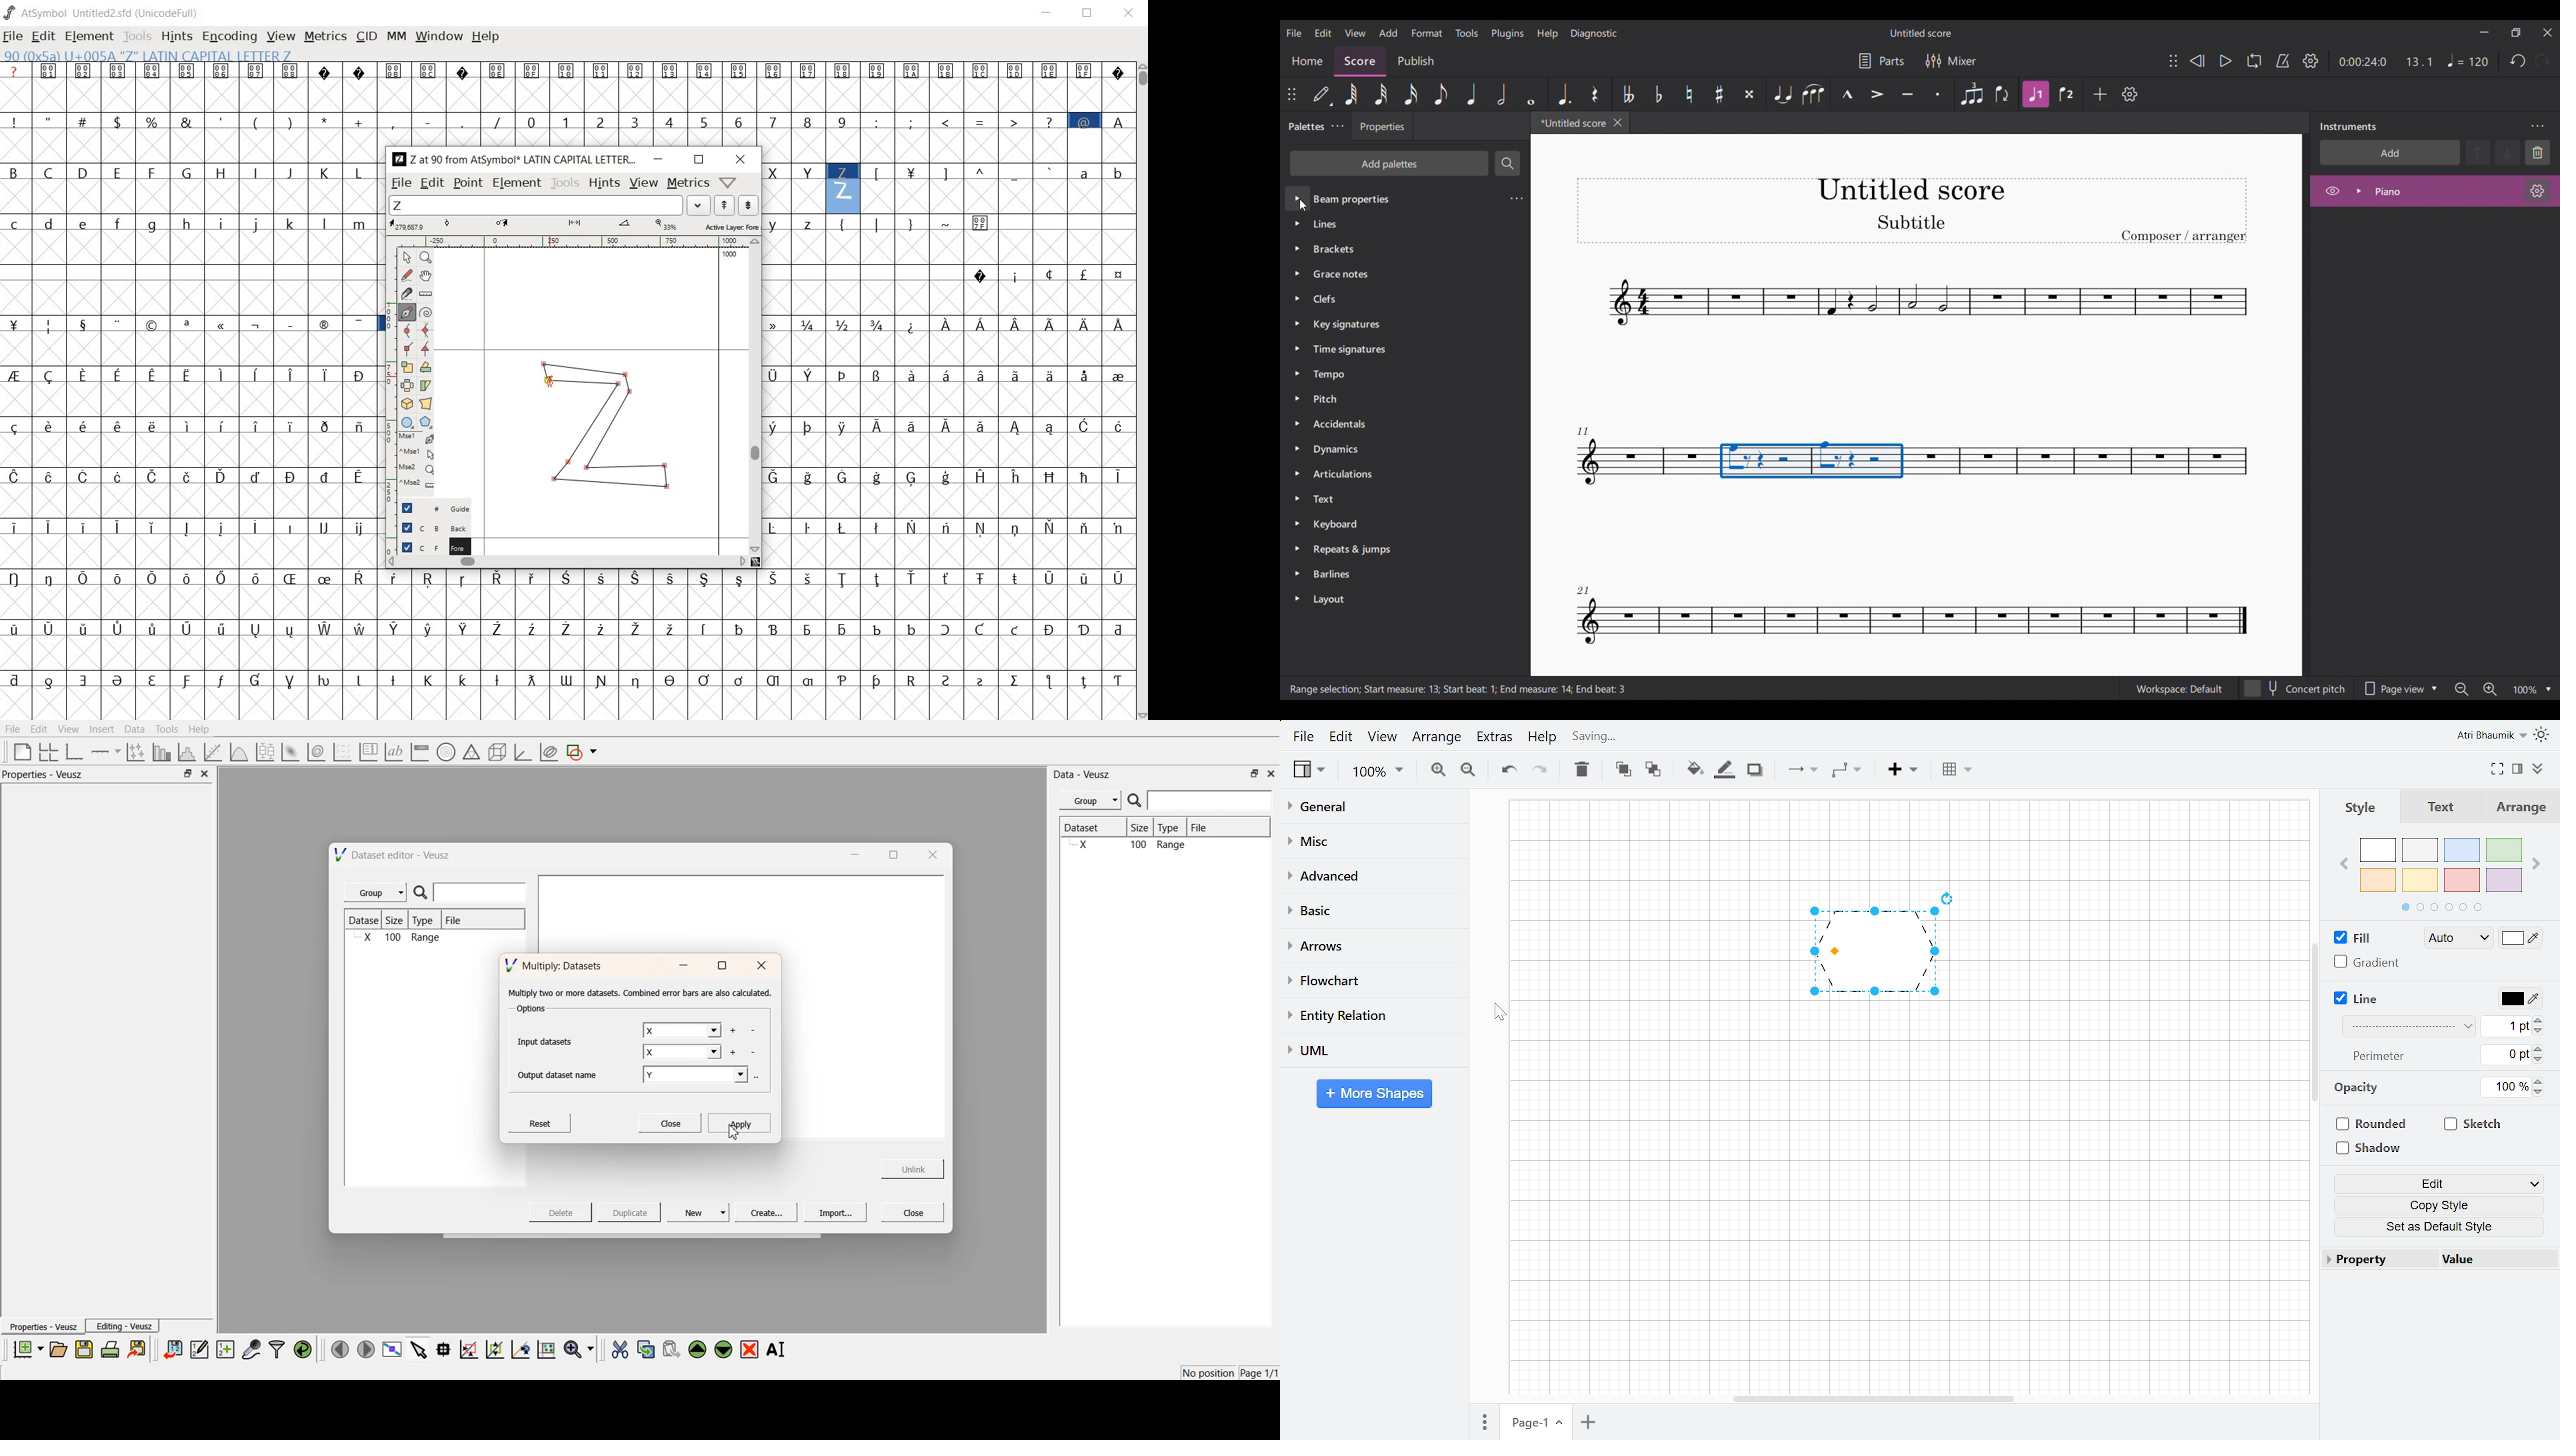 This screenshot has width=2576, height=1456. What do you see at coordinates (2455, 940) in the screenshot?
I see `Auto Fill style` at bounding box center [2455, 940].